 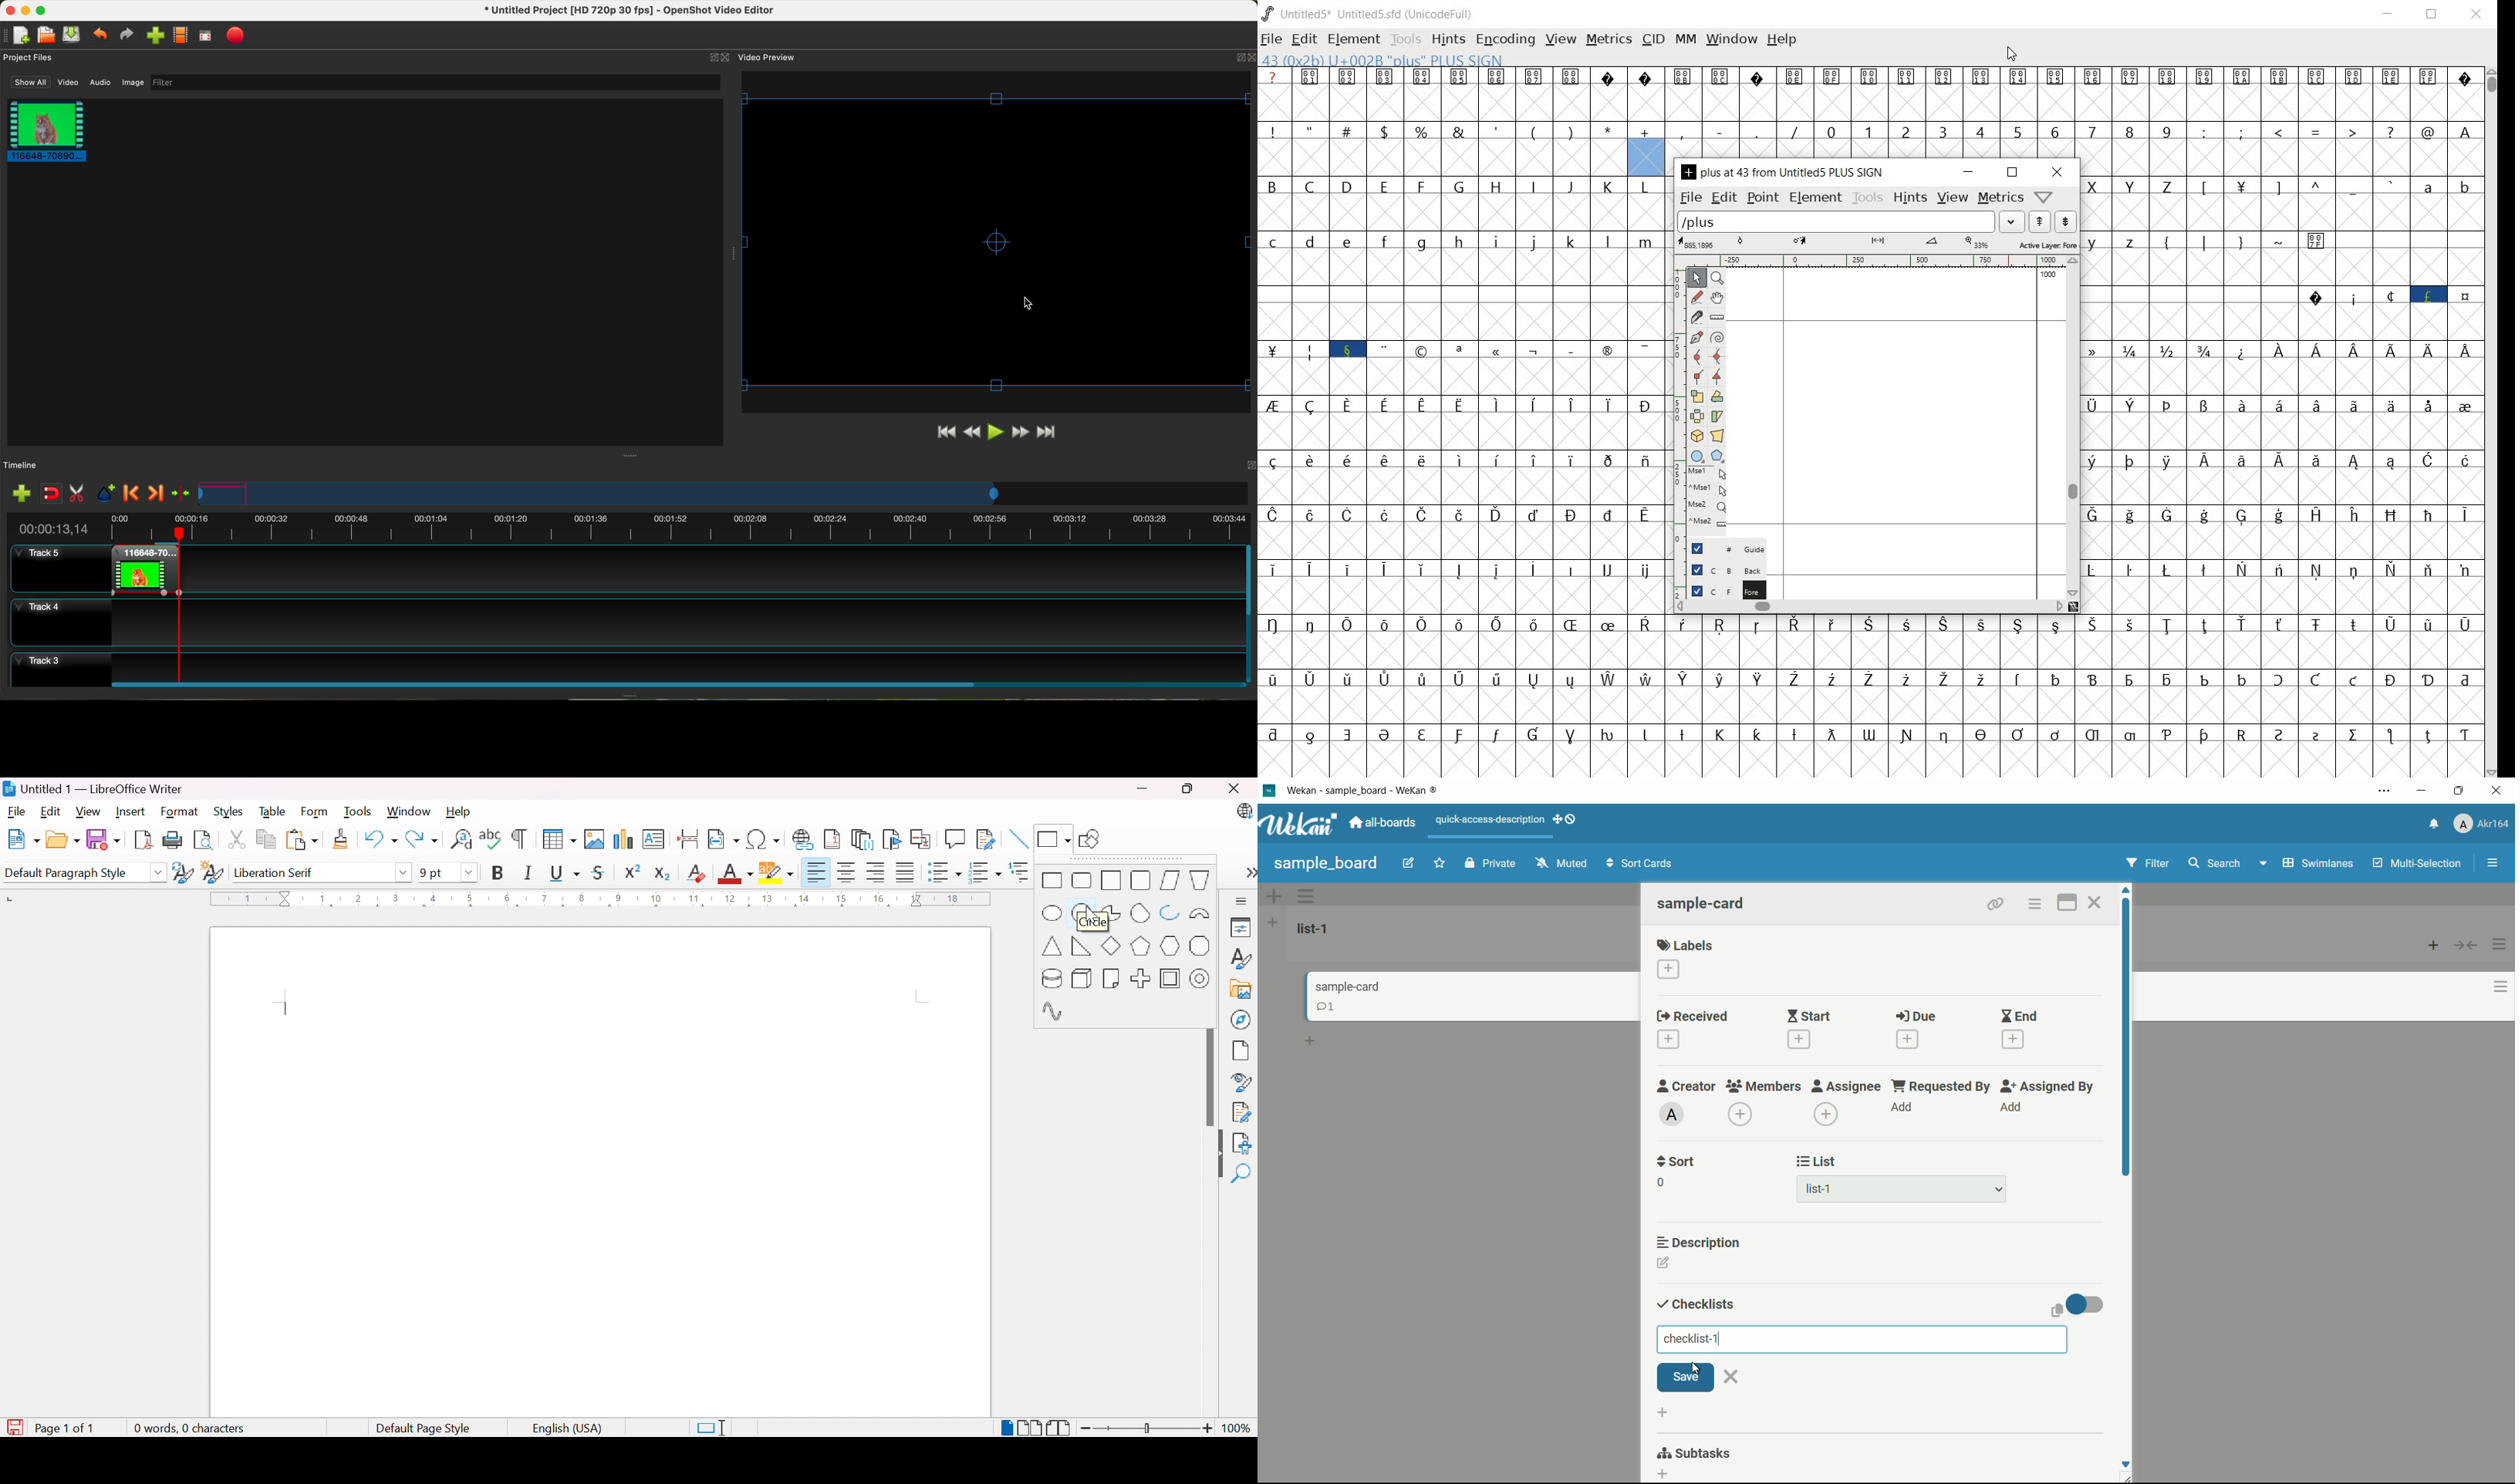 I want to click on show all, so click(x=28, y=82).